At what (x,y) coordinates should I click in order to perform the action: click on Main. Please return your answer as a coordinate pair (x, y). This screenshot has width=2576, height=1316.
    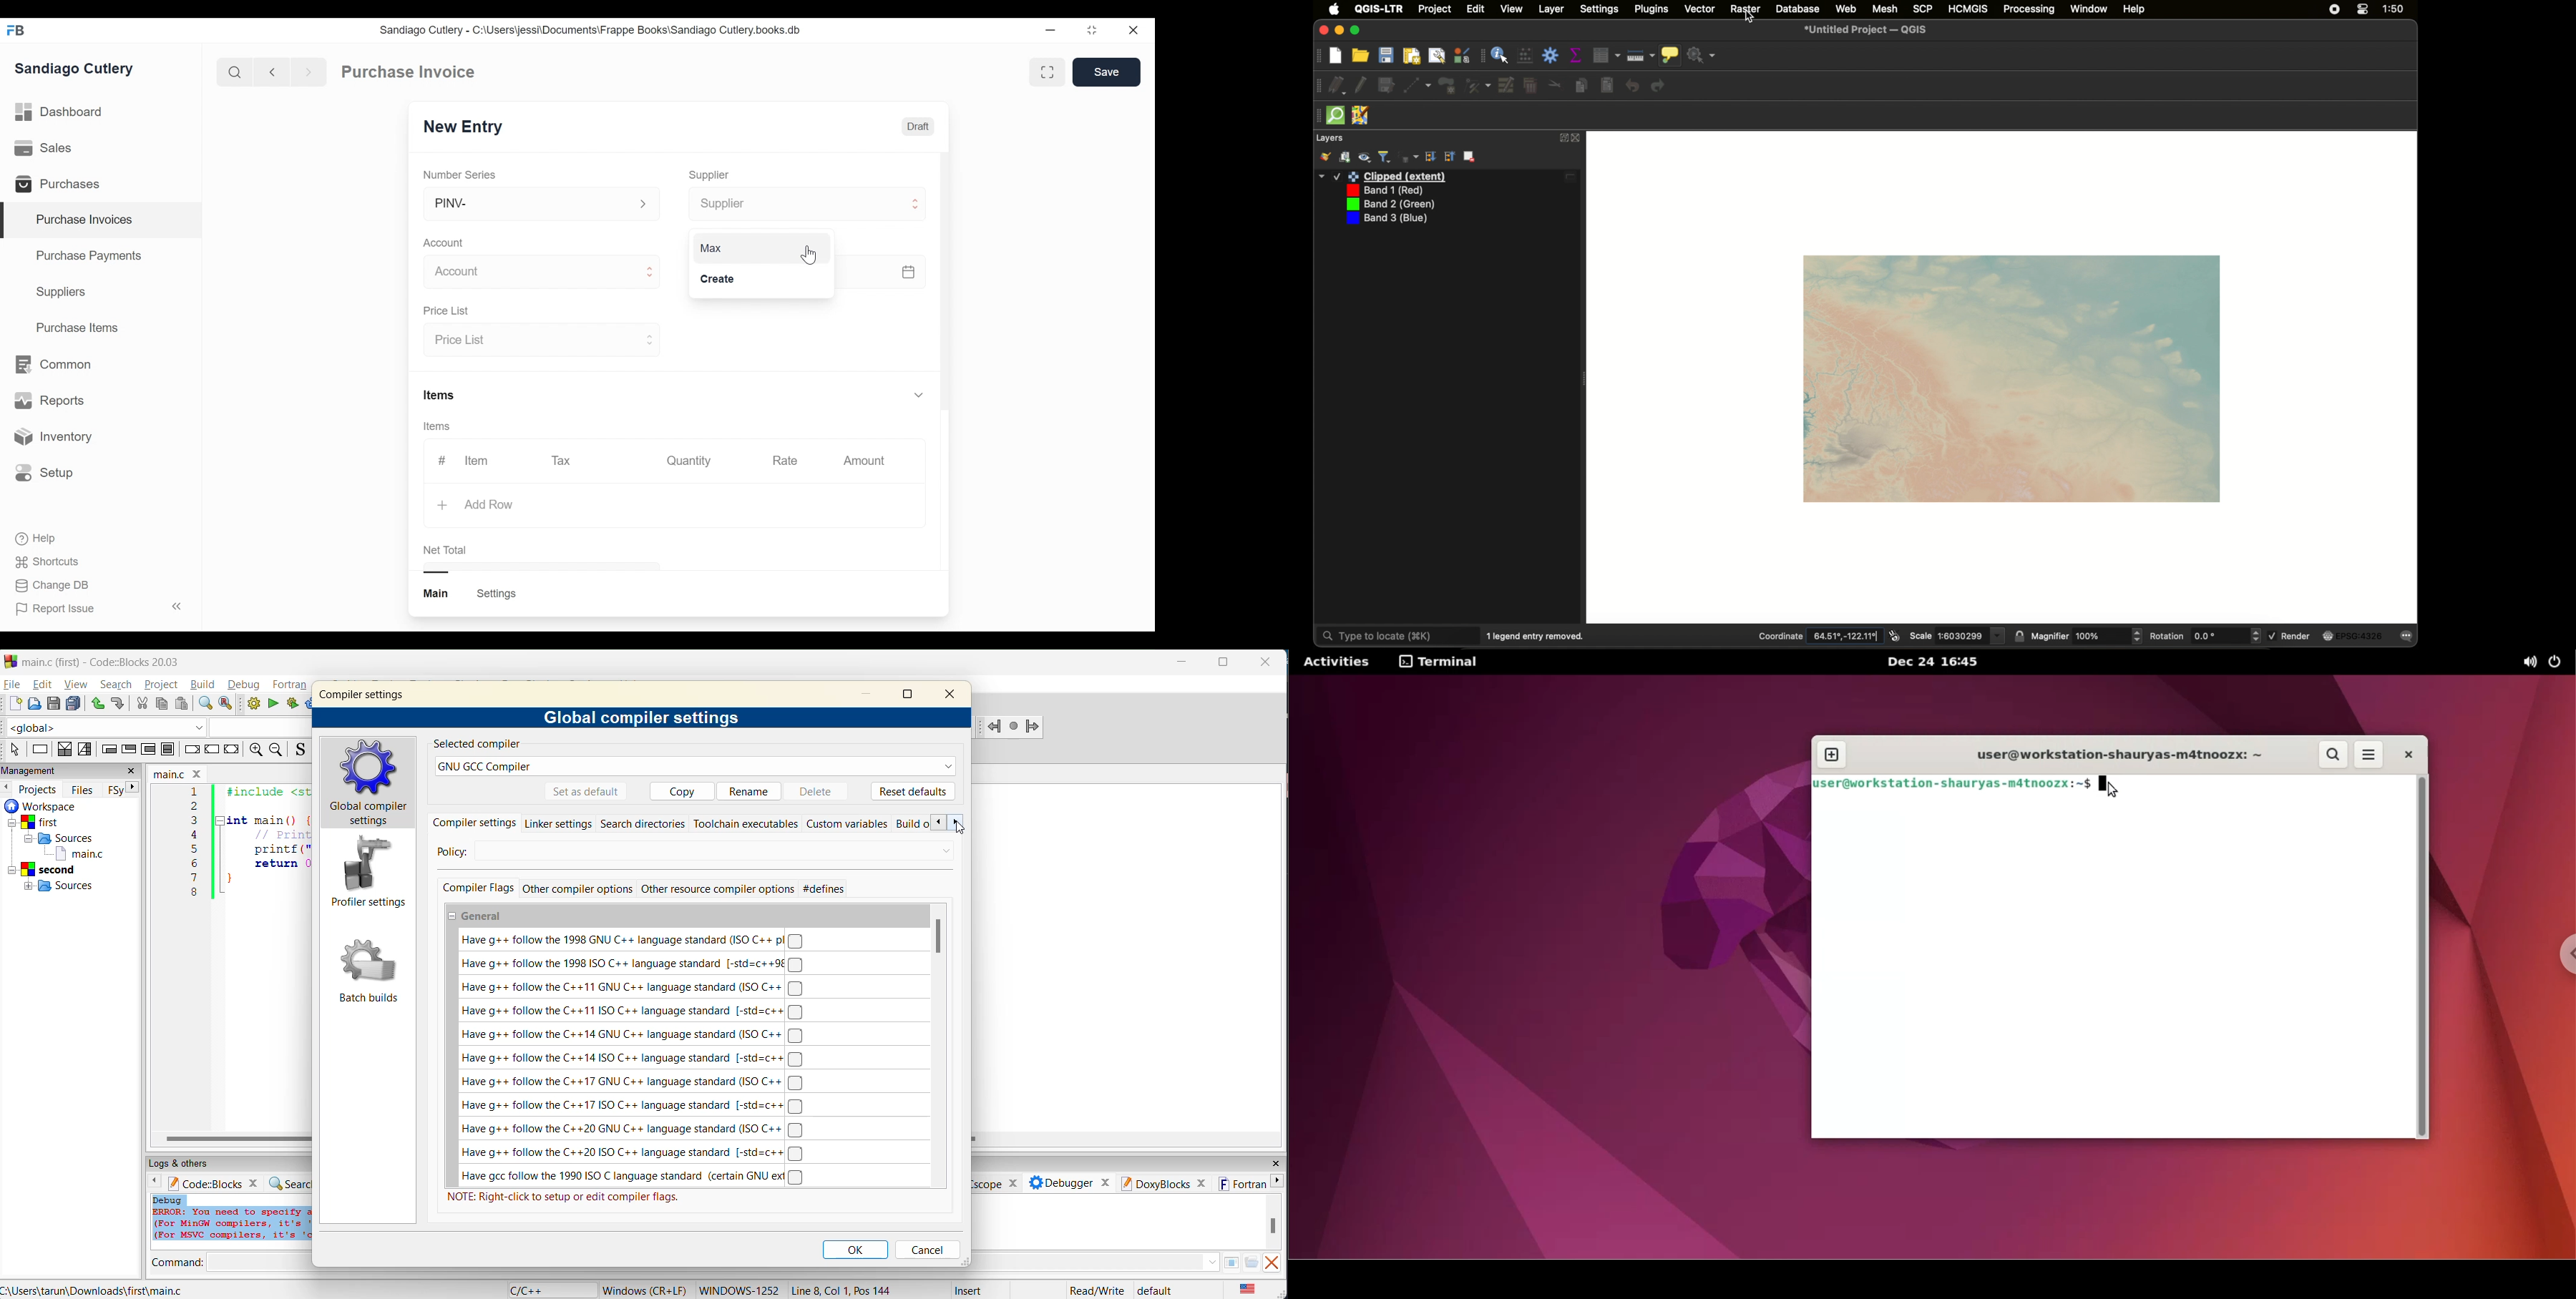
    Looking at the image, I should click on (437, 592).